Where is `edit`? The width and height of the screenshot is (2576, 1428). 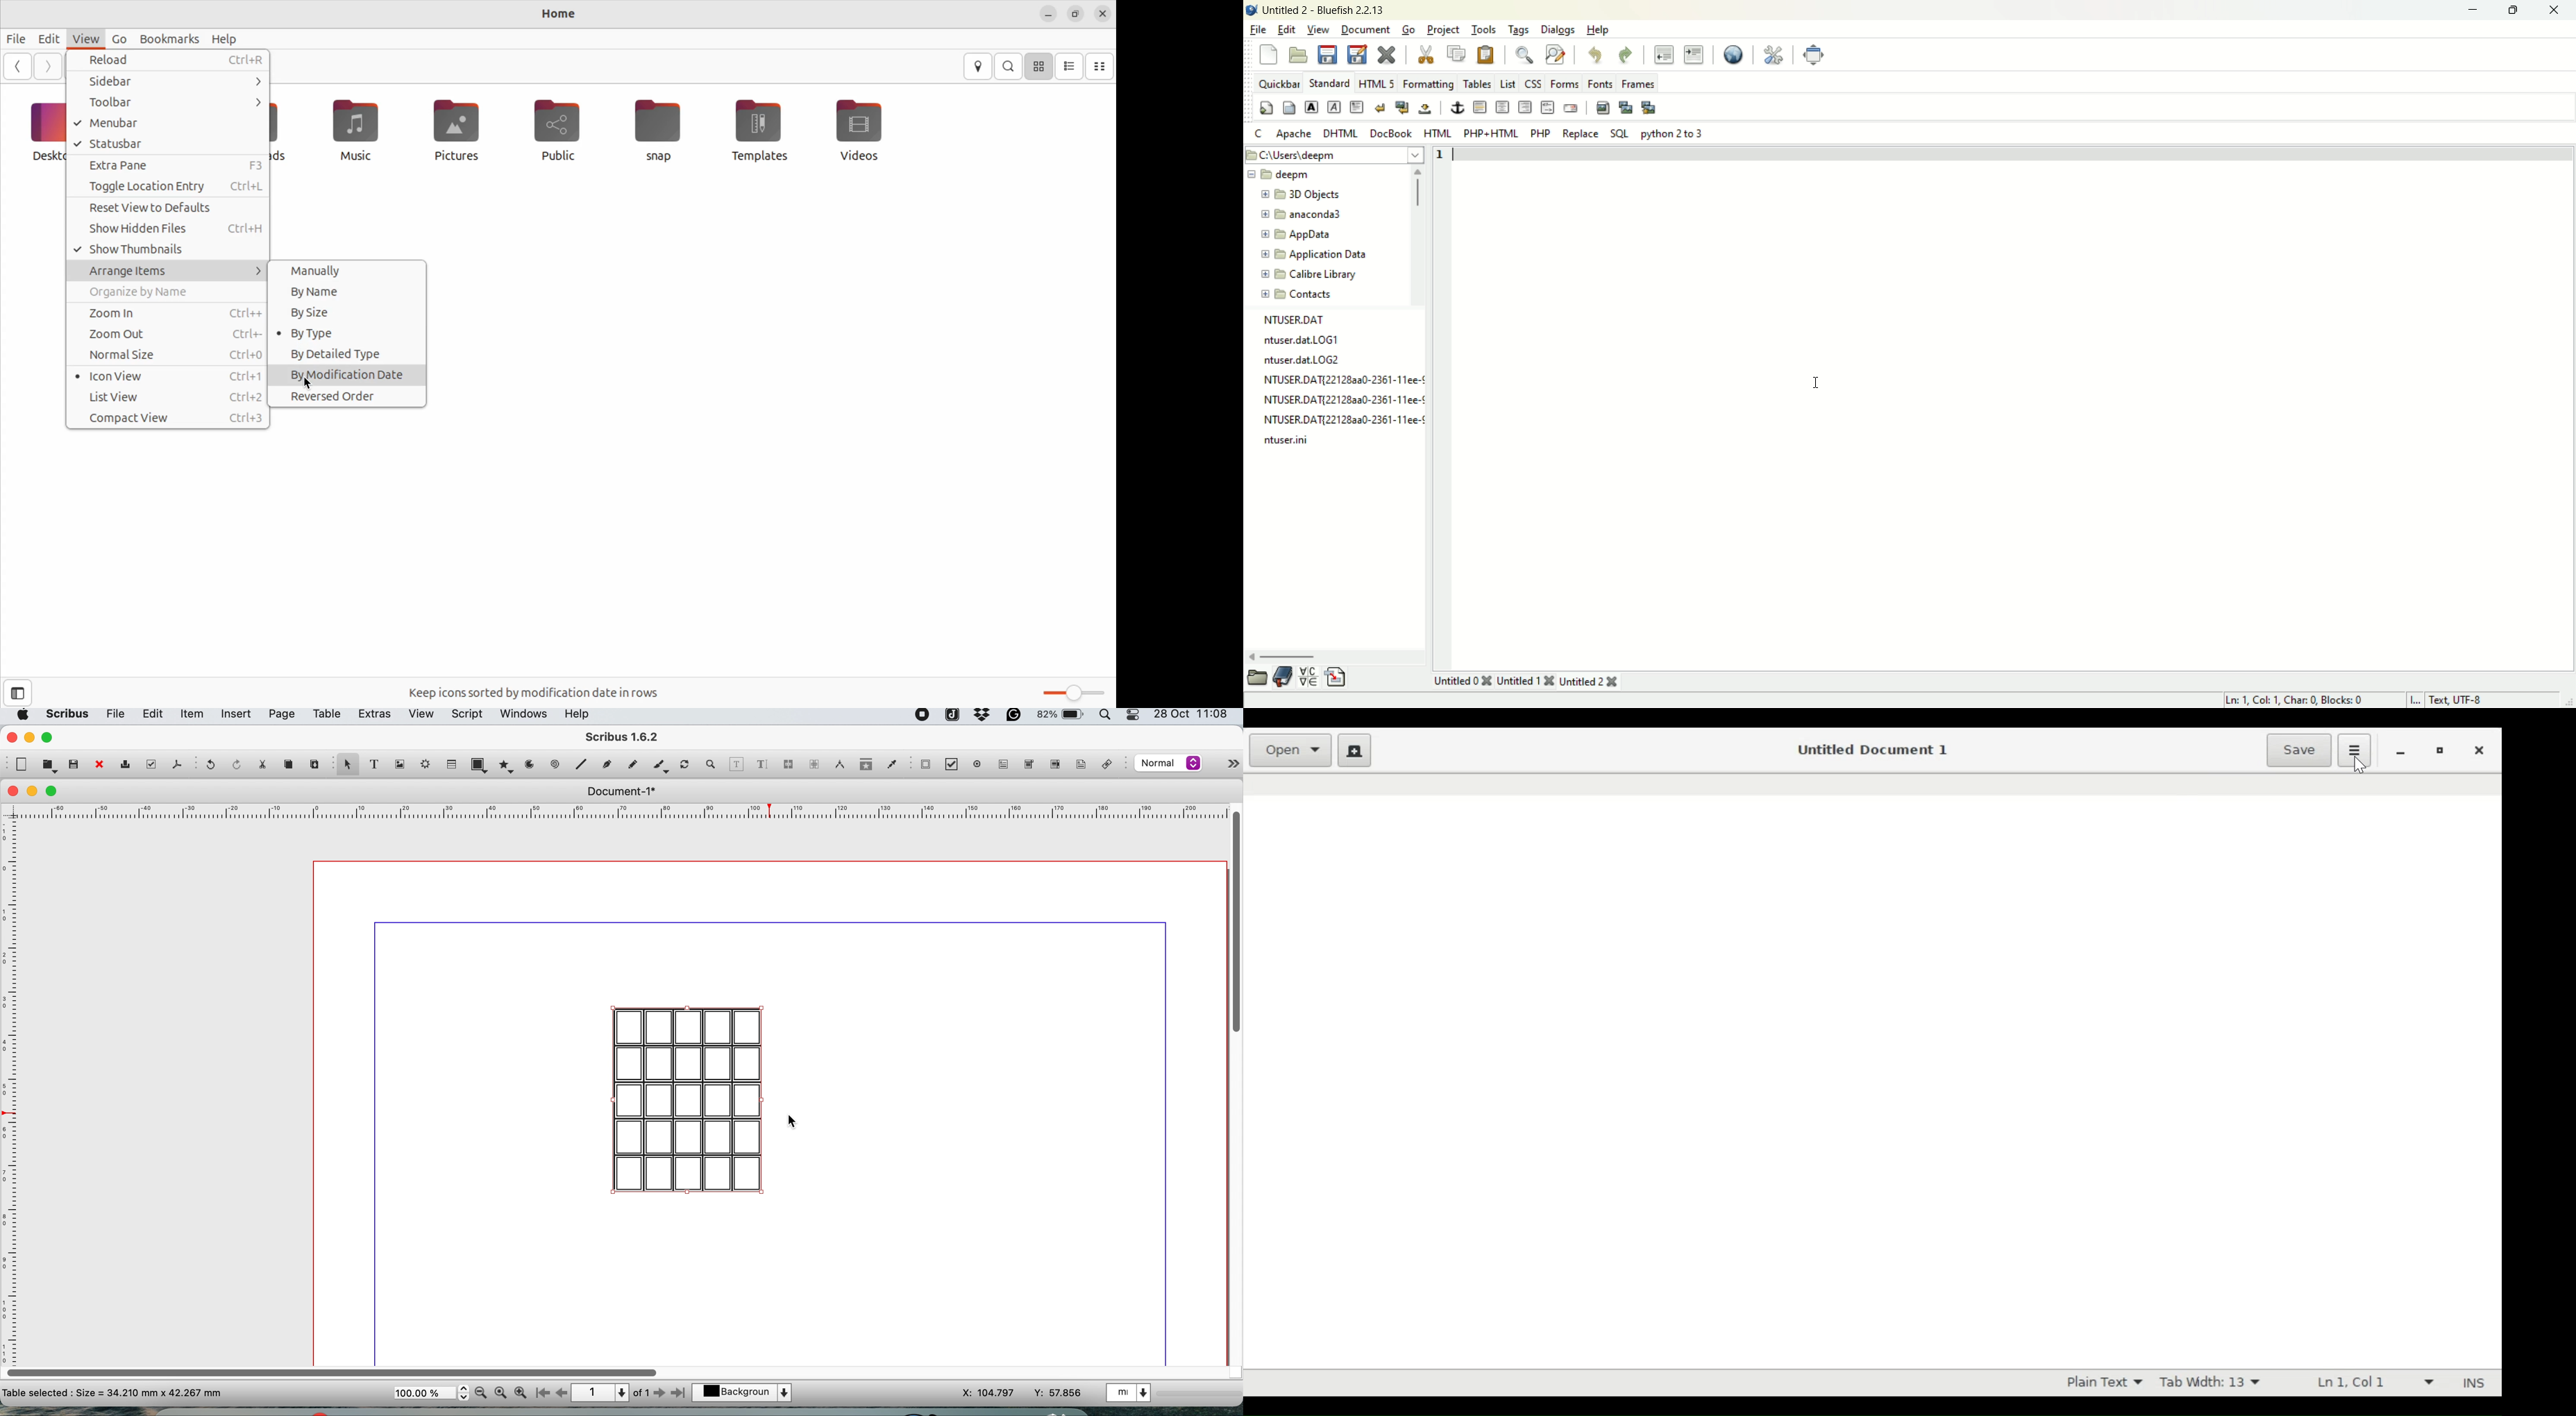
edit is located at coordinates (151, 716).